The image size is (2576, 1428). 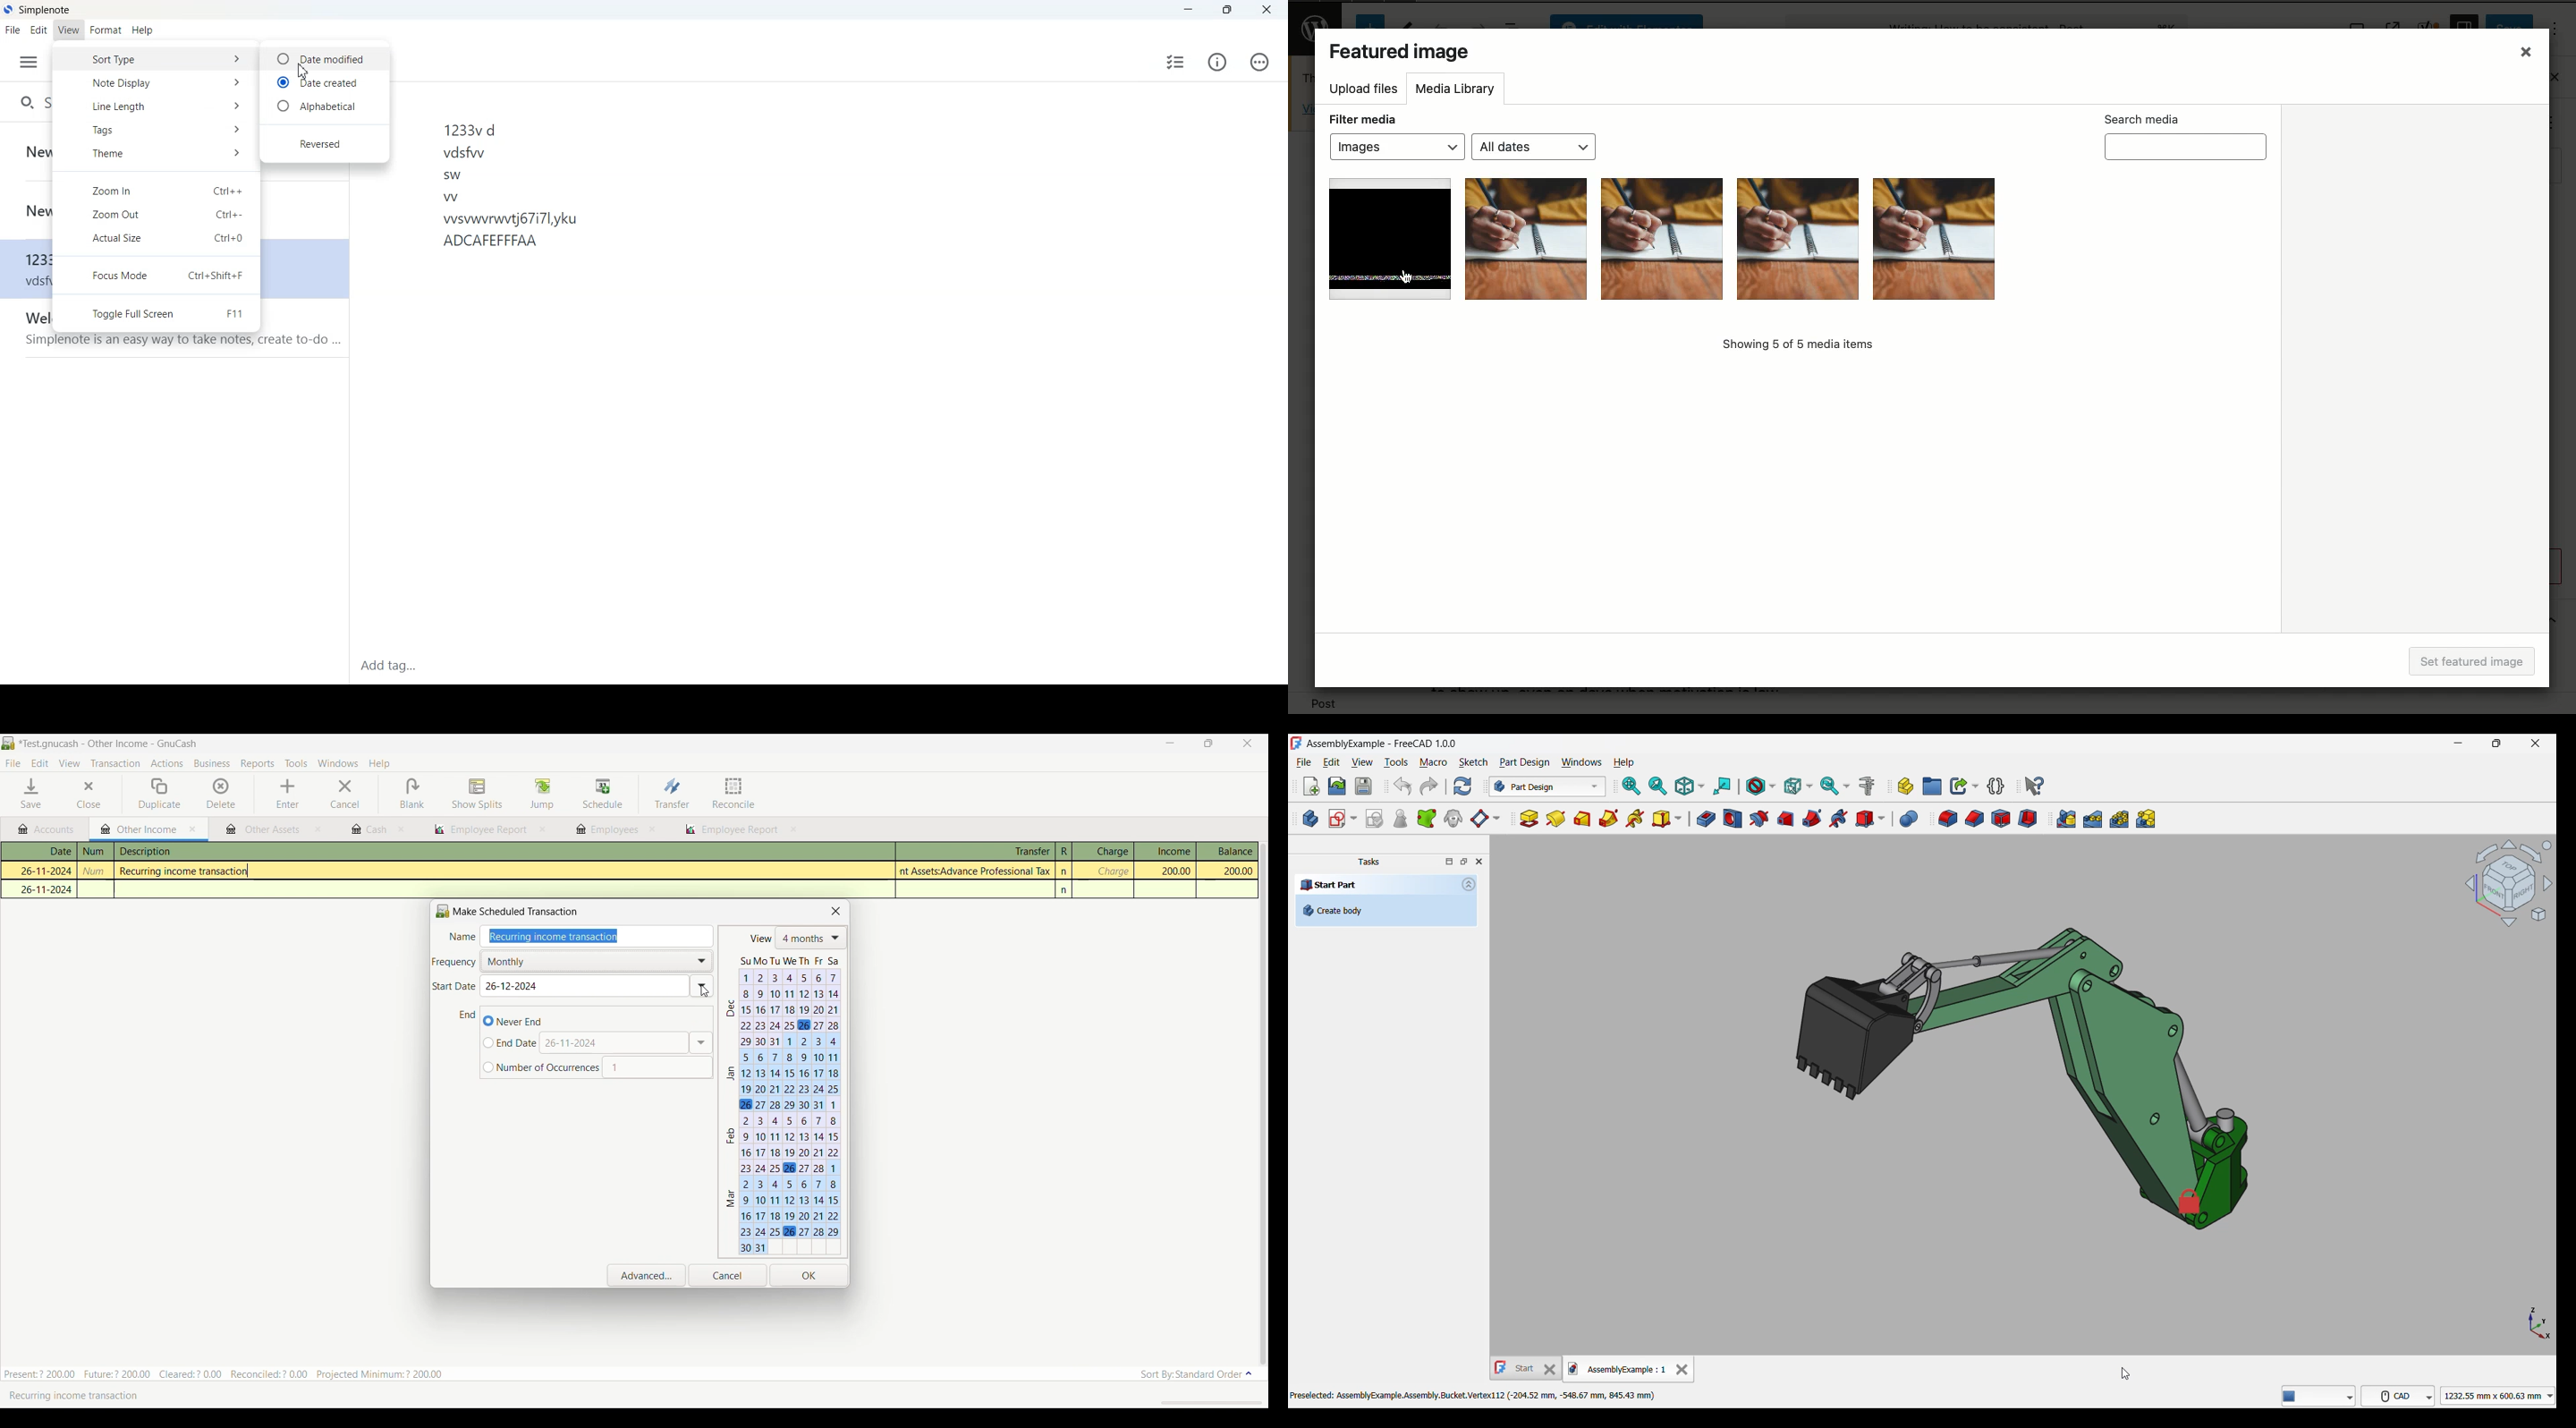 What do you see at coordinates (1227, 10) in the screenshot?
I see `Maximize` at bounding box center [1227, 10].